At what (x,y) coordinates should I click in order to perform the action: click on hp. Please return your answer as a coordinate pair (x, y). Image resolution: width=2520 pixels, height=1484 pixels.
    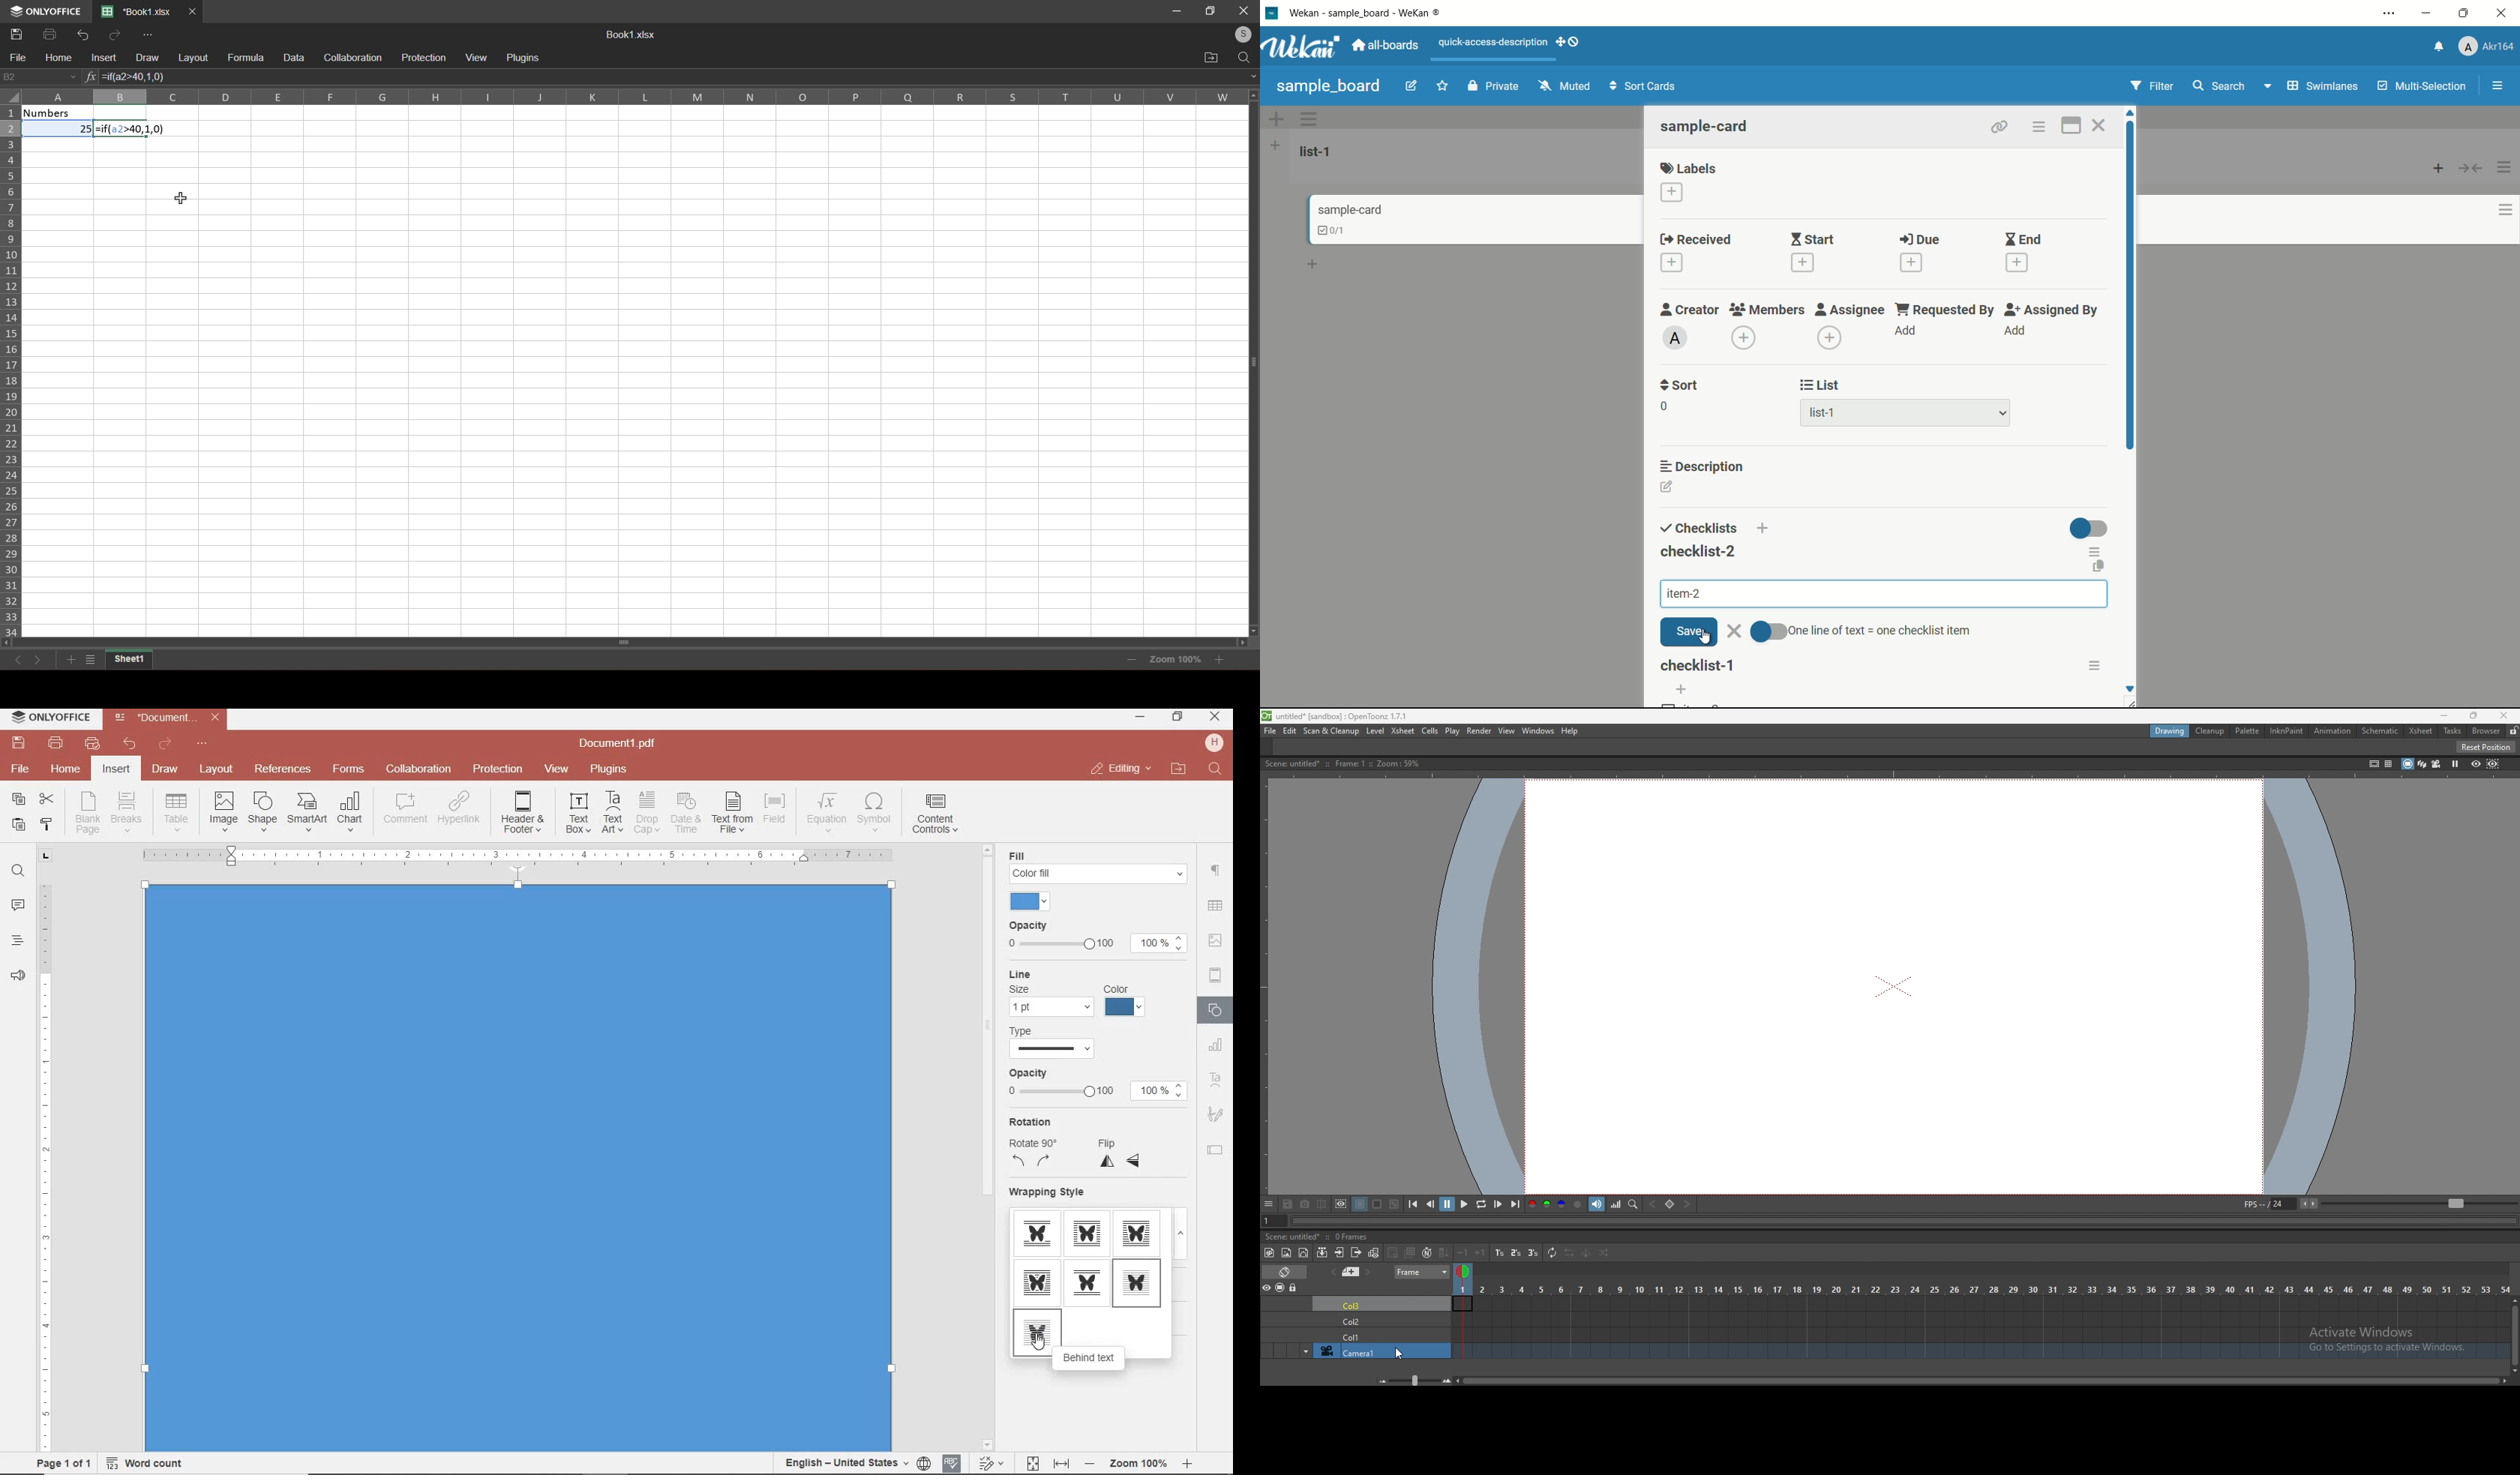
    Looking at the image, I should click on (1217, 742).